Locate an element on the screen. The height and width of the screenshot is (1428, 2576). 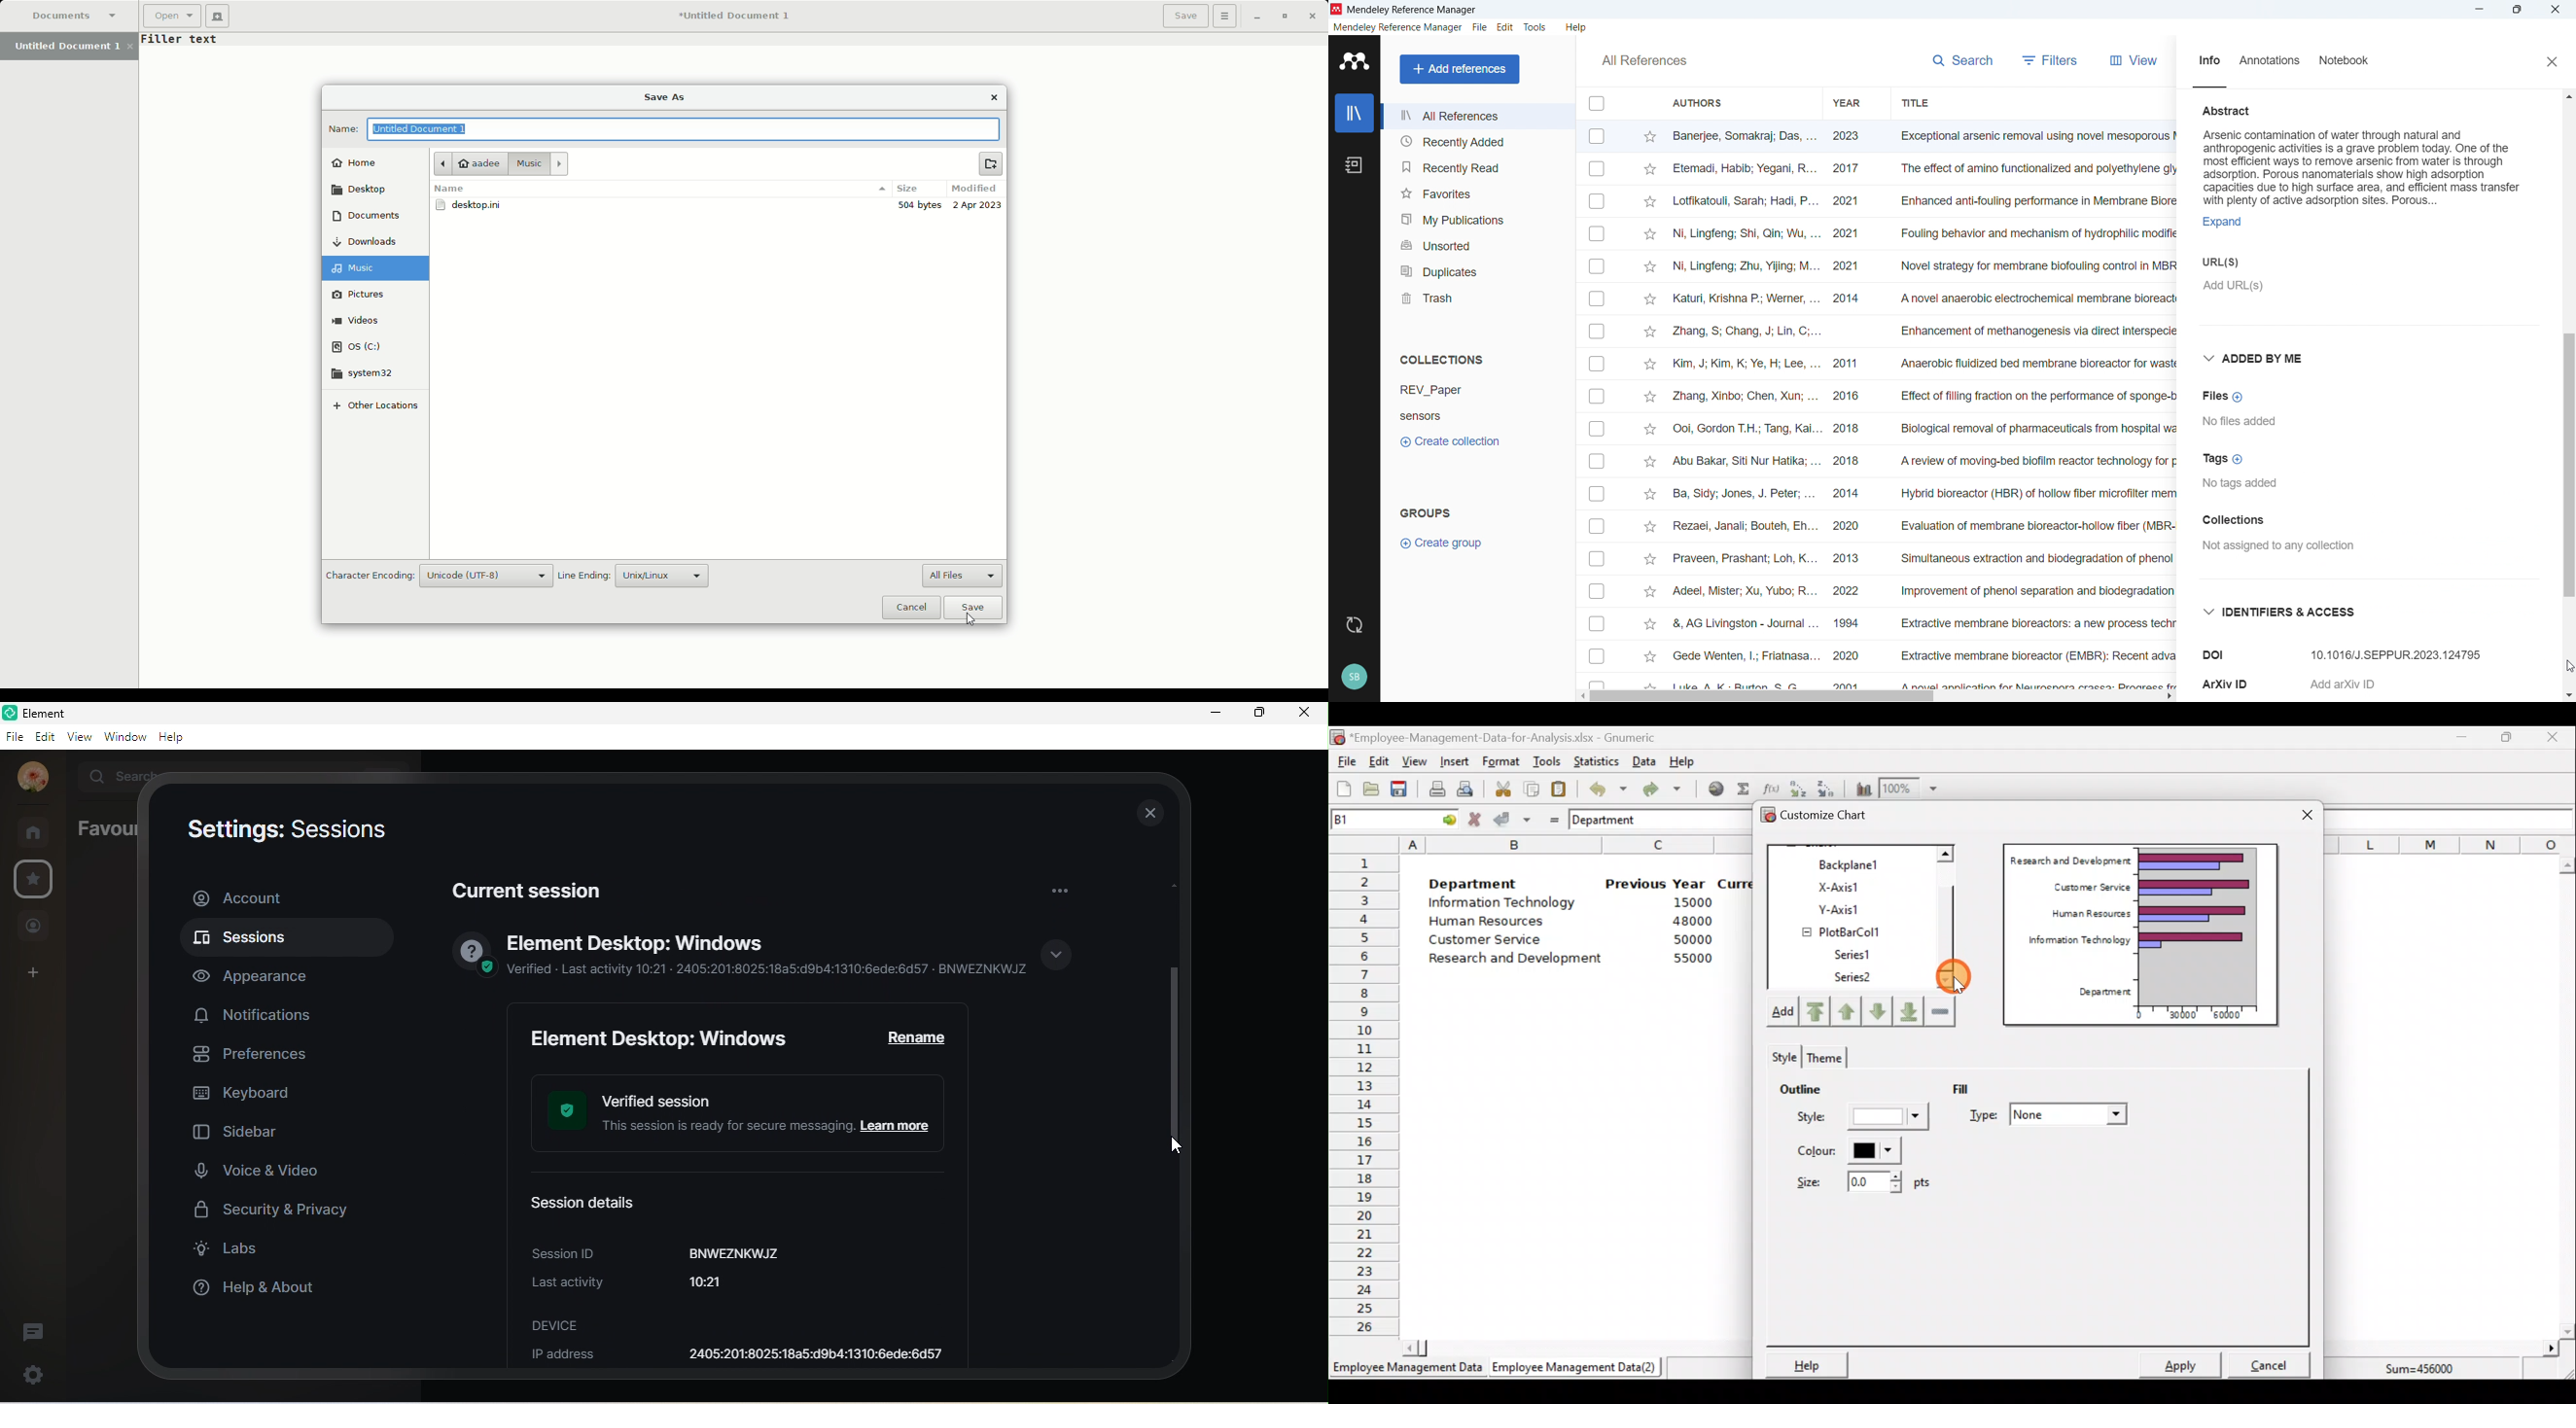
Cut the selection is located at coordinates (1499, 787).